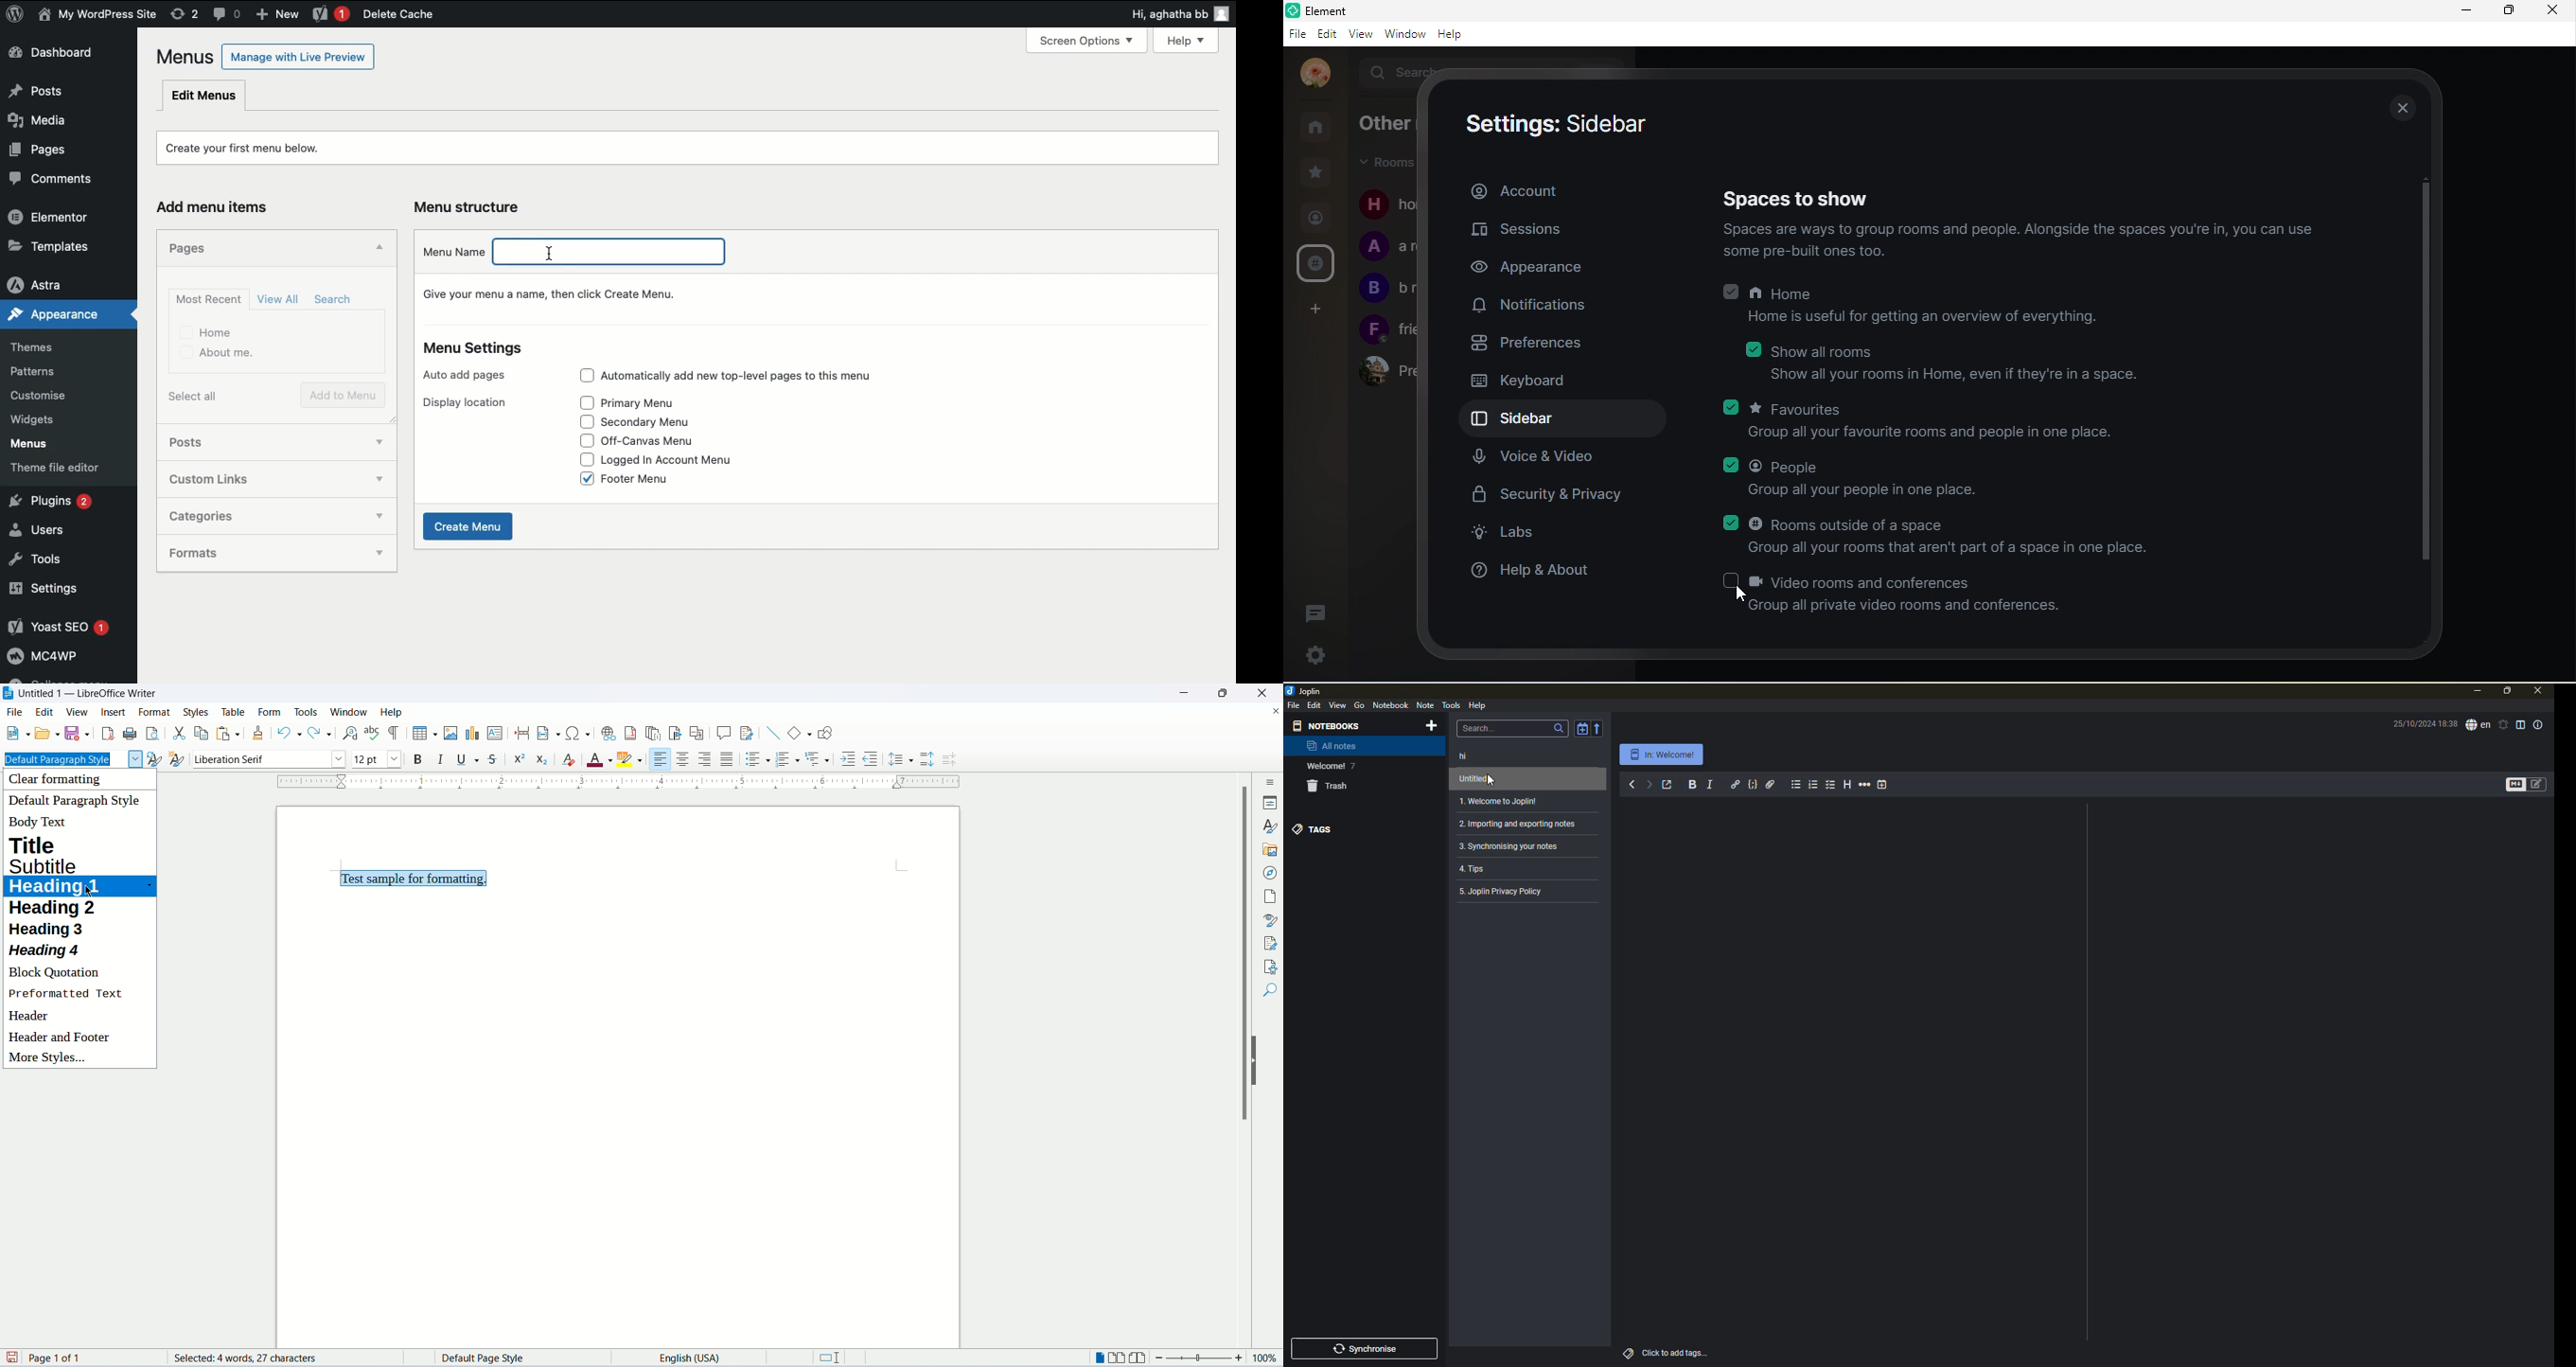  I want to click on video rooms and conferences, so click(1896, 593).